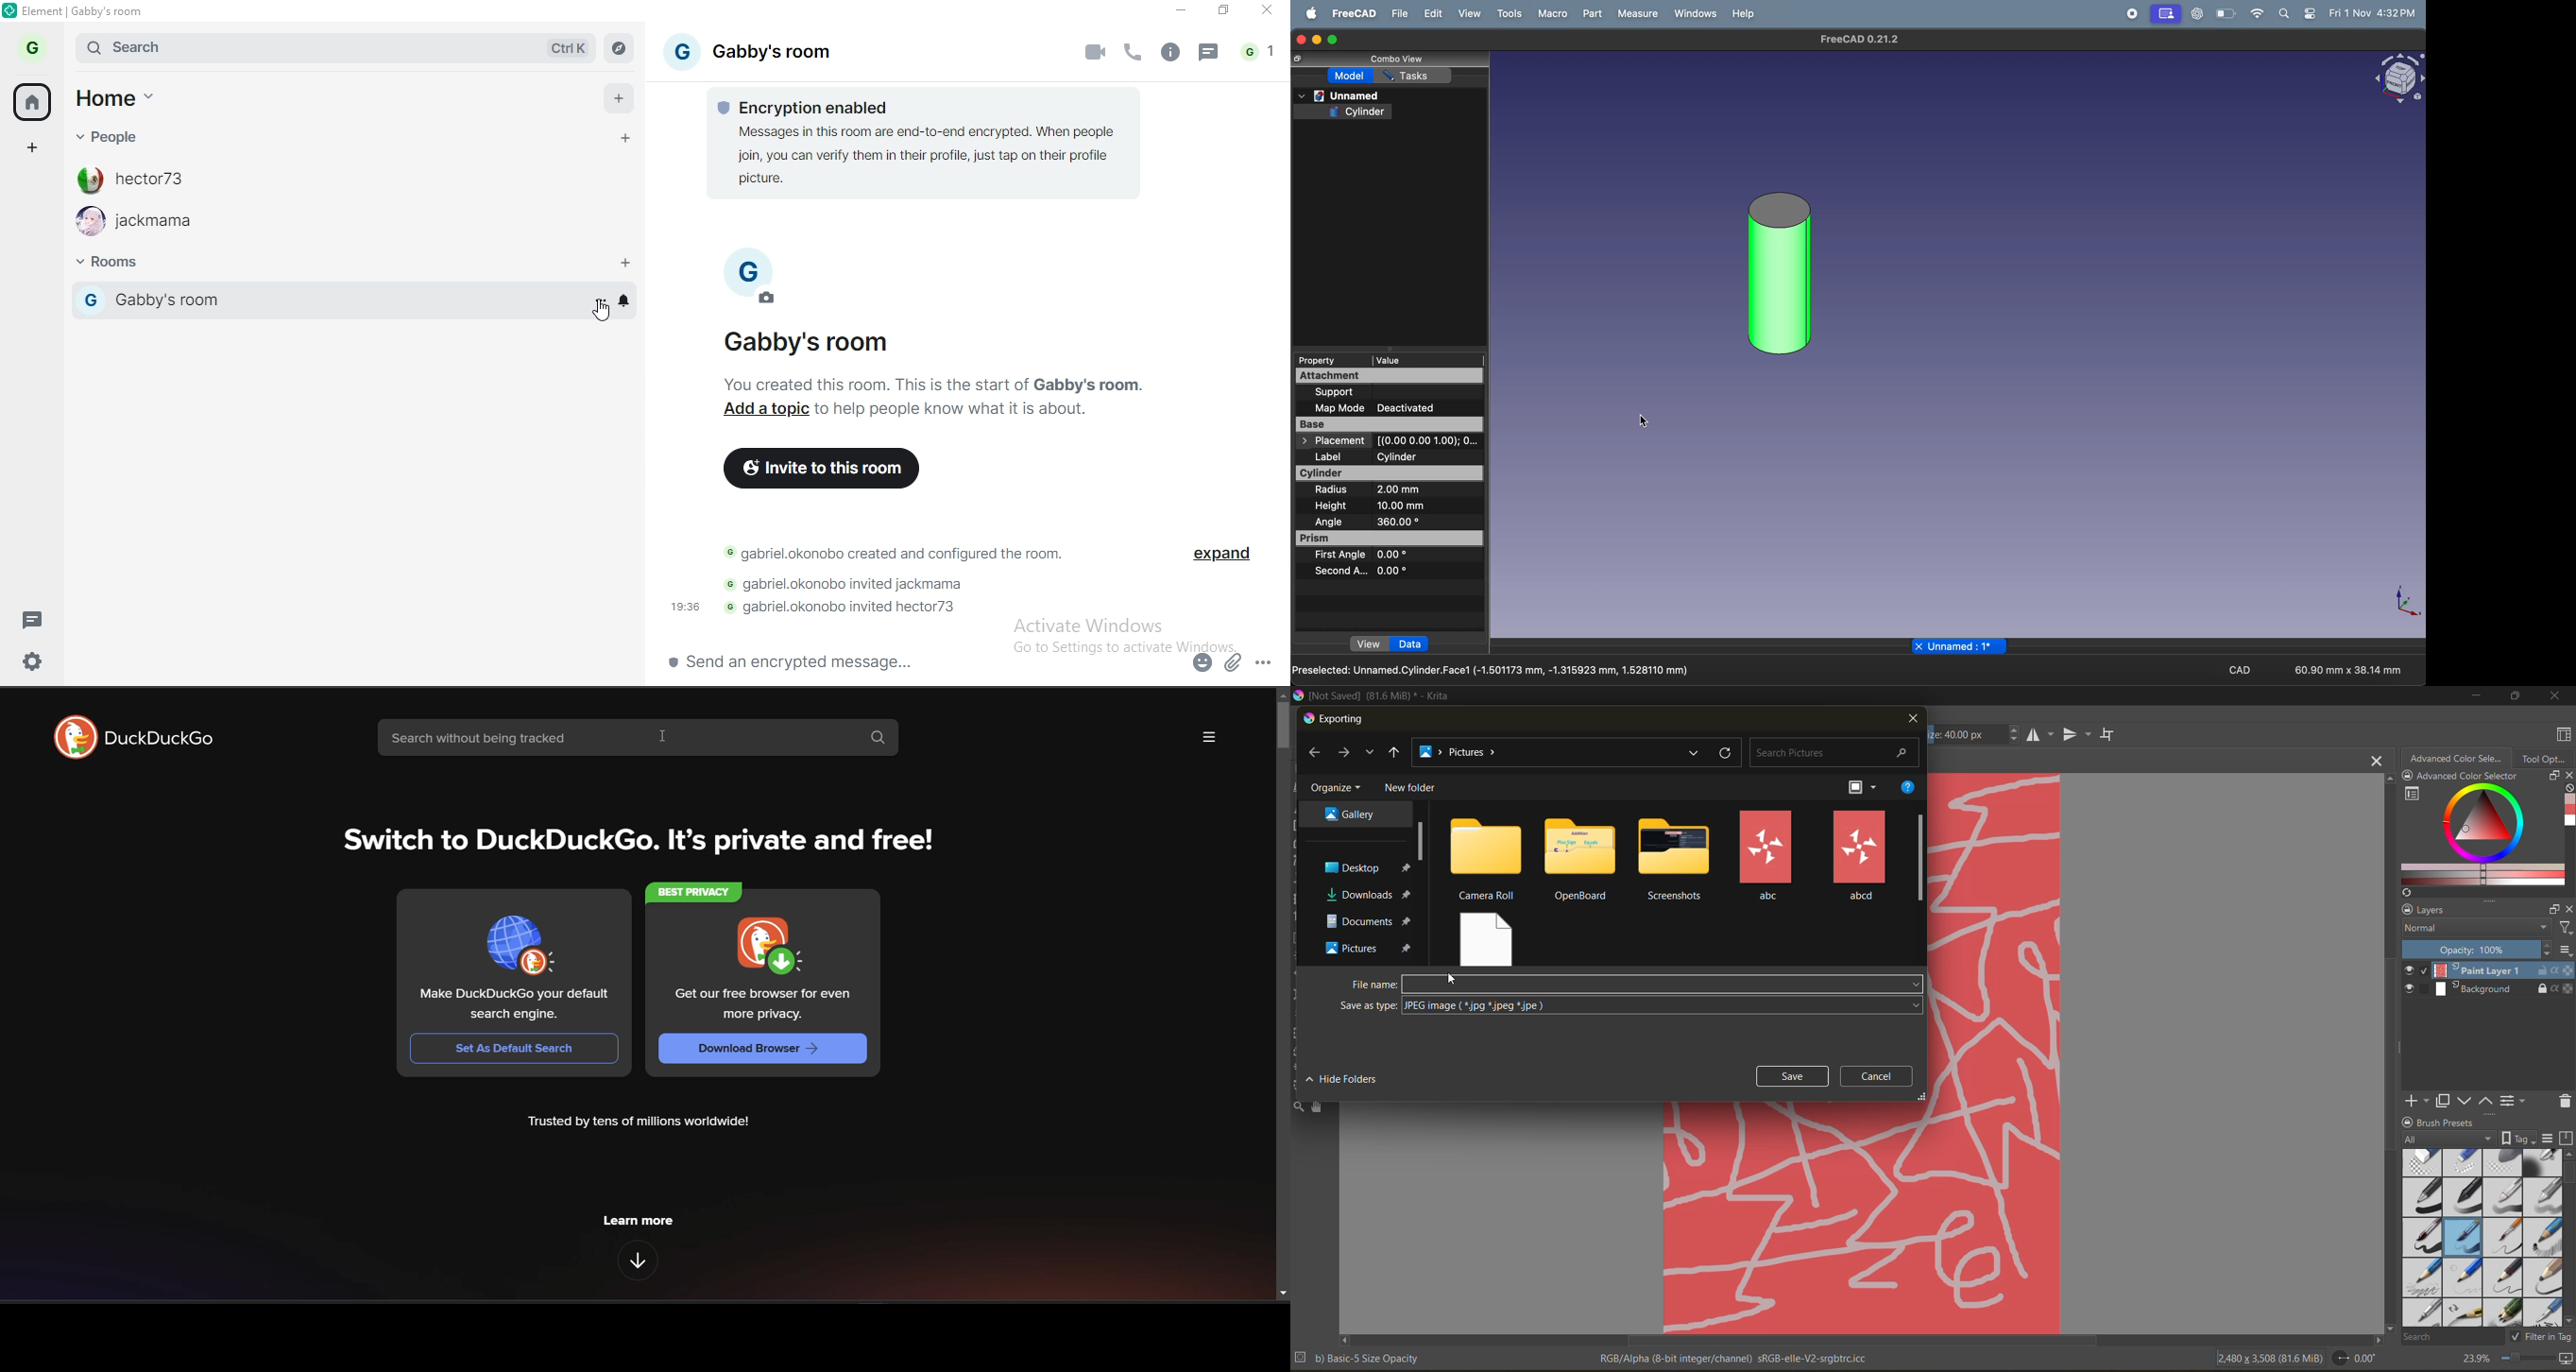  I want to click on rooms, so click(118, 265).